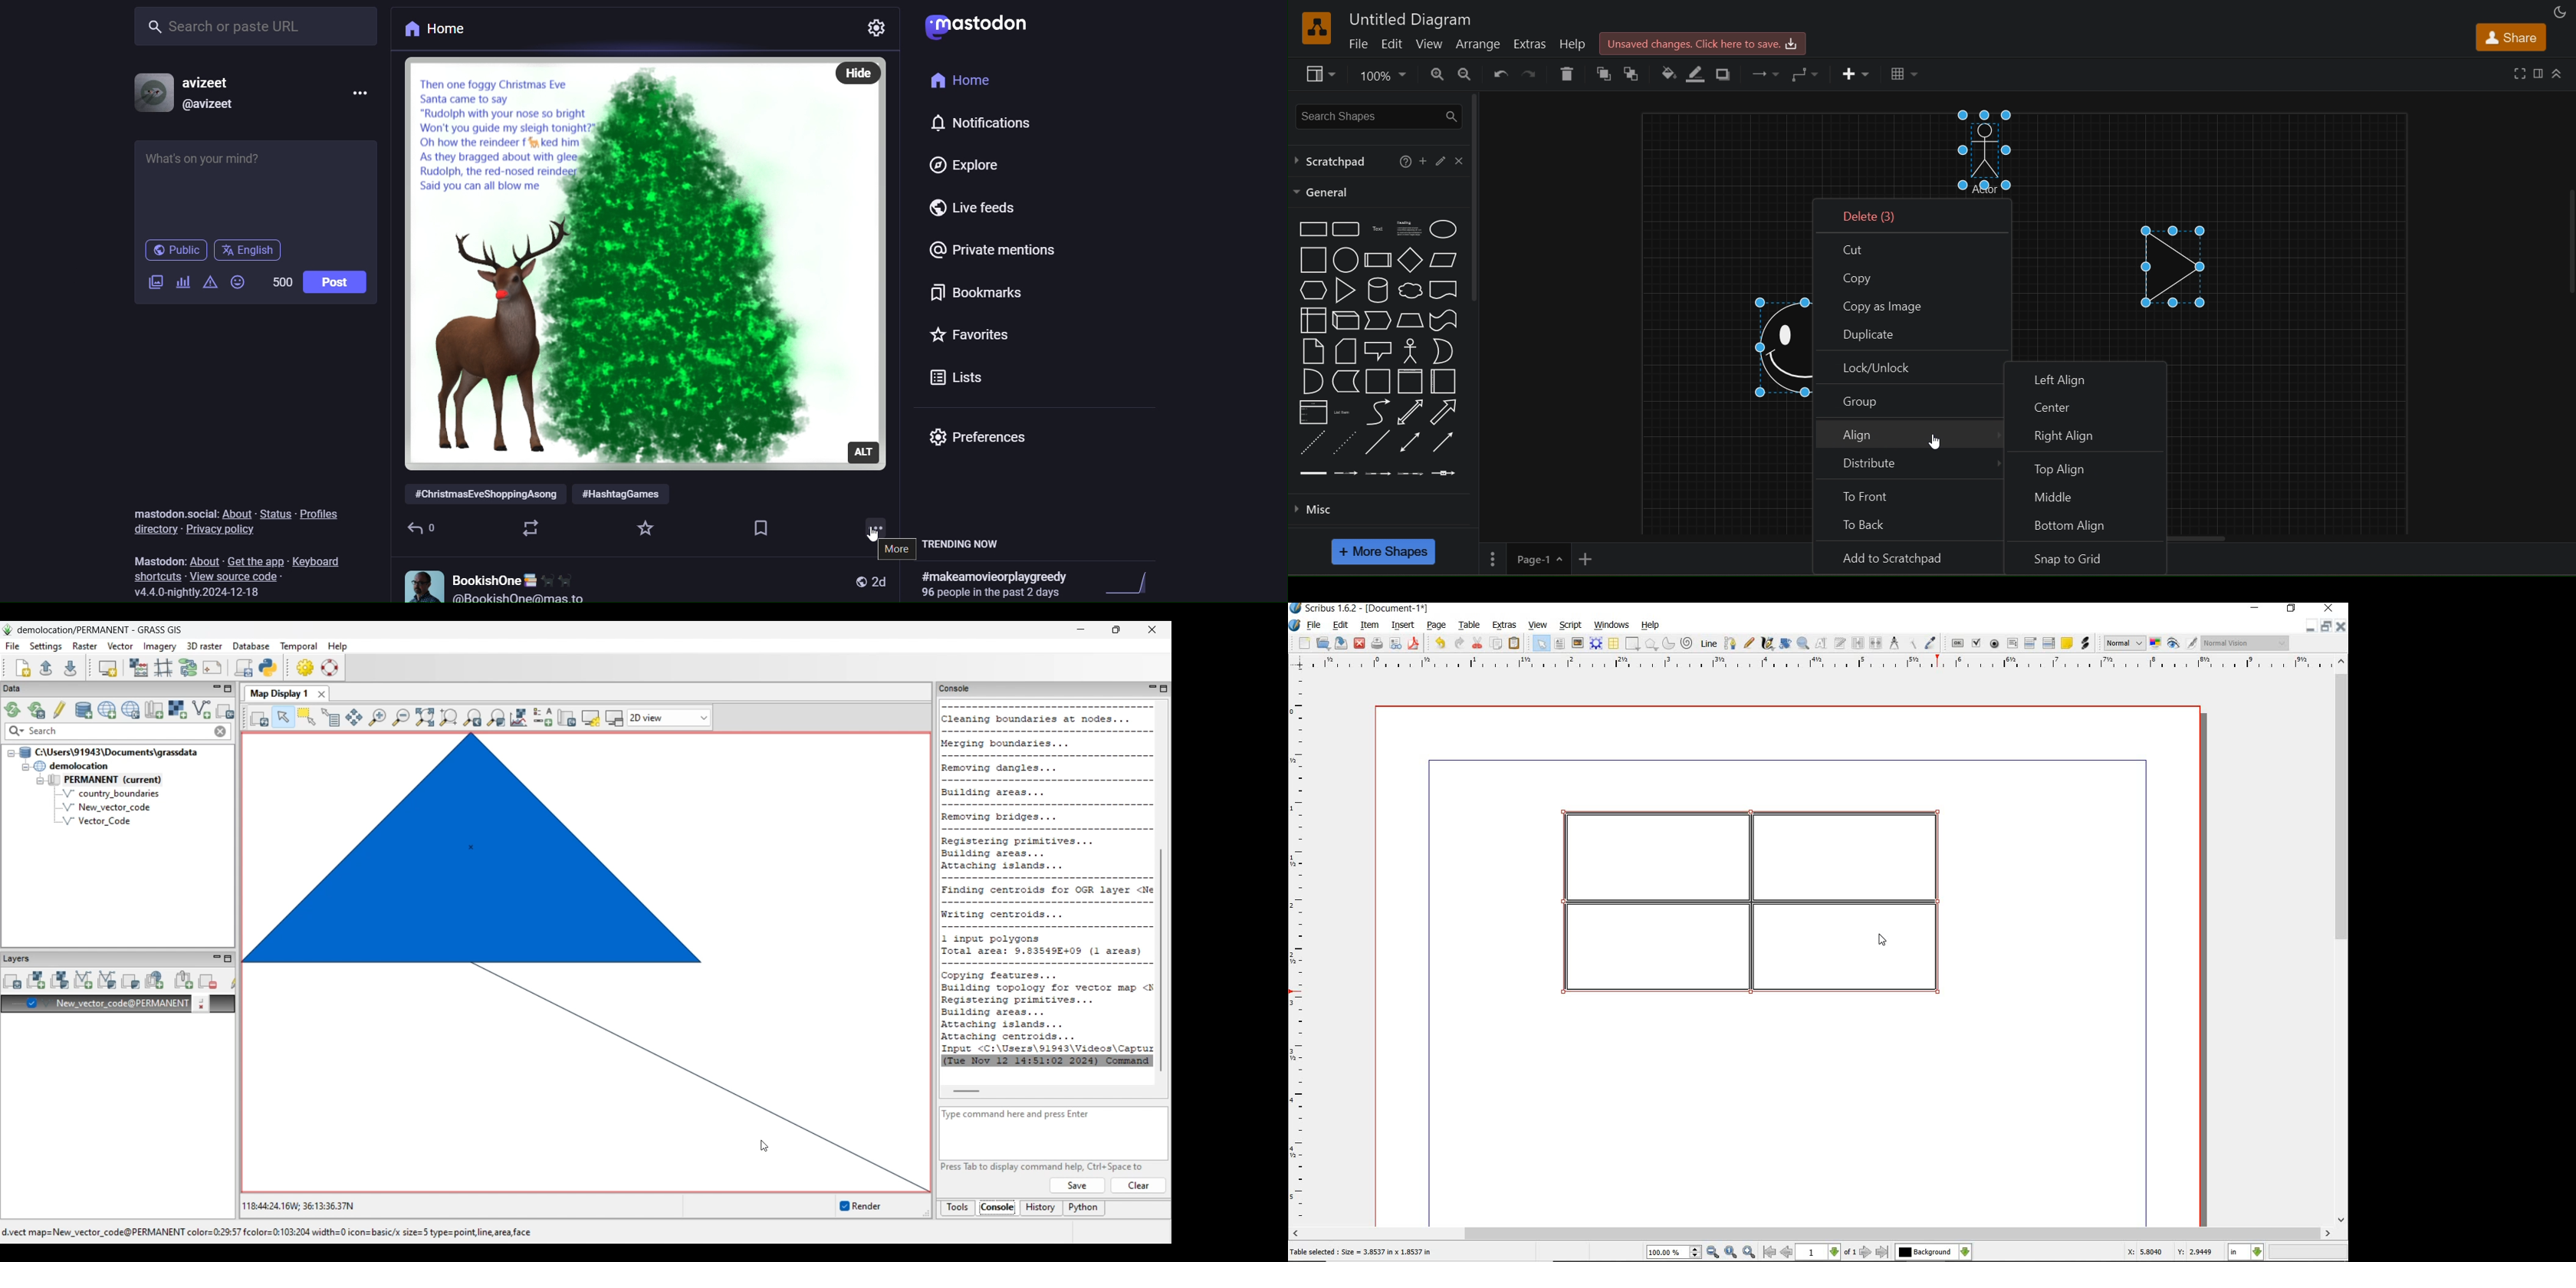  What do you see at coordinates (2090, 496) in the screenshot?
I see `middle` at bounding box center [2090, 496].